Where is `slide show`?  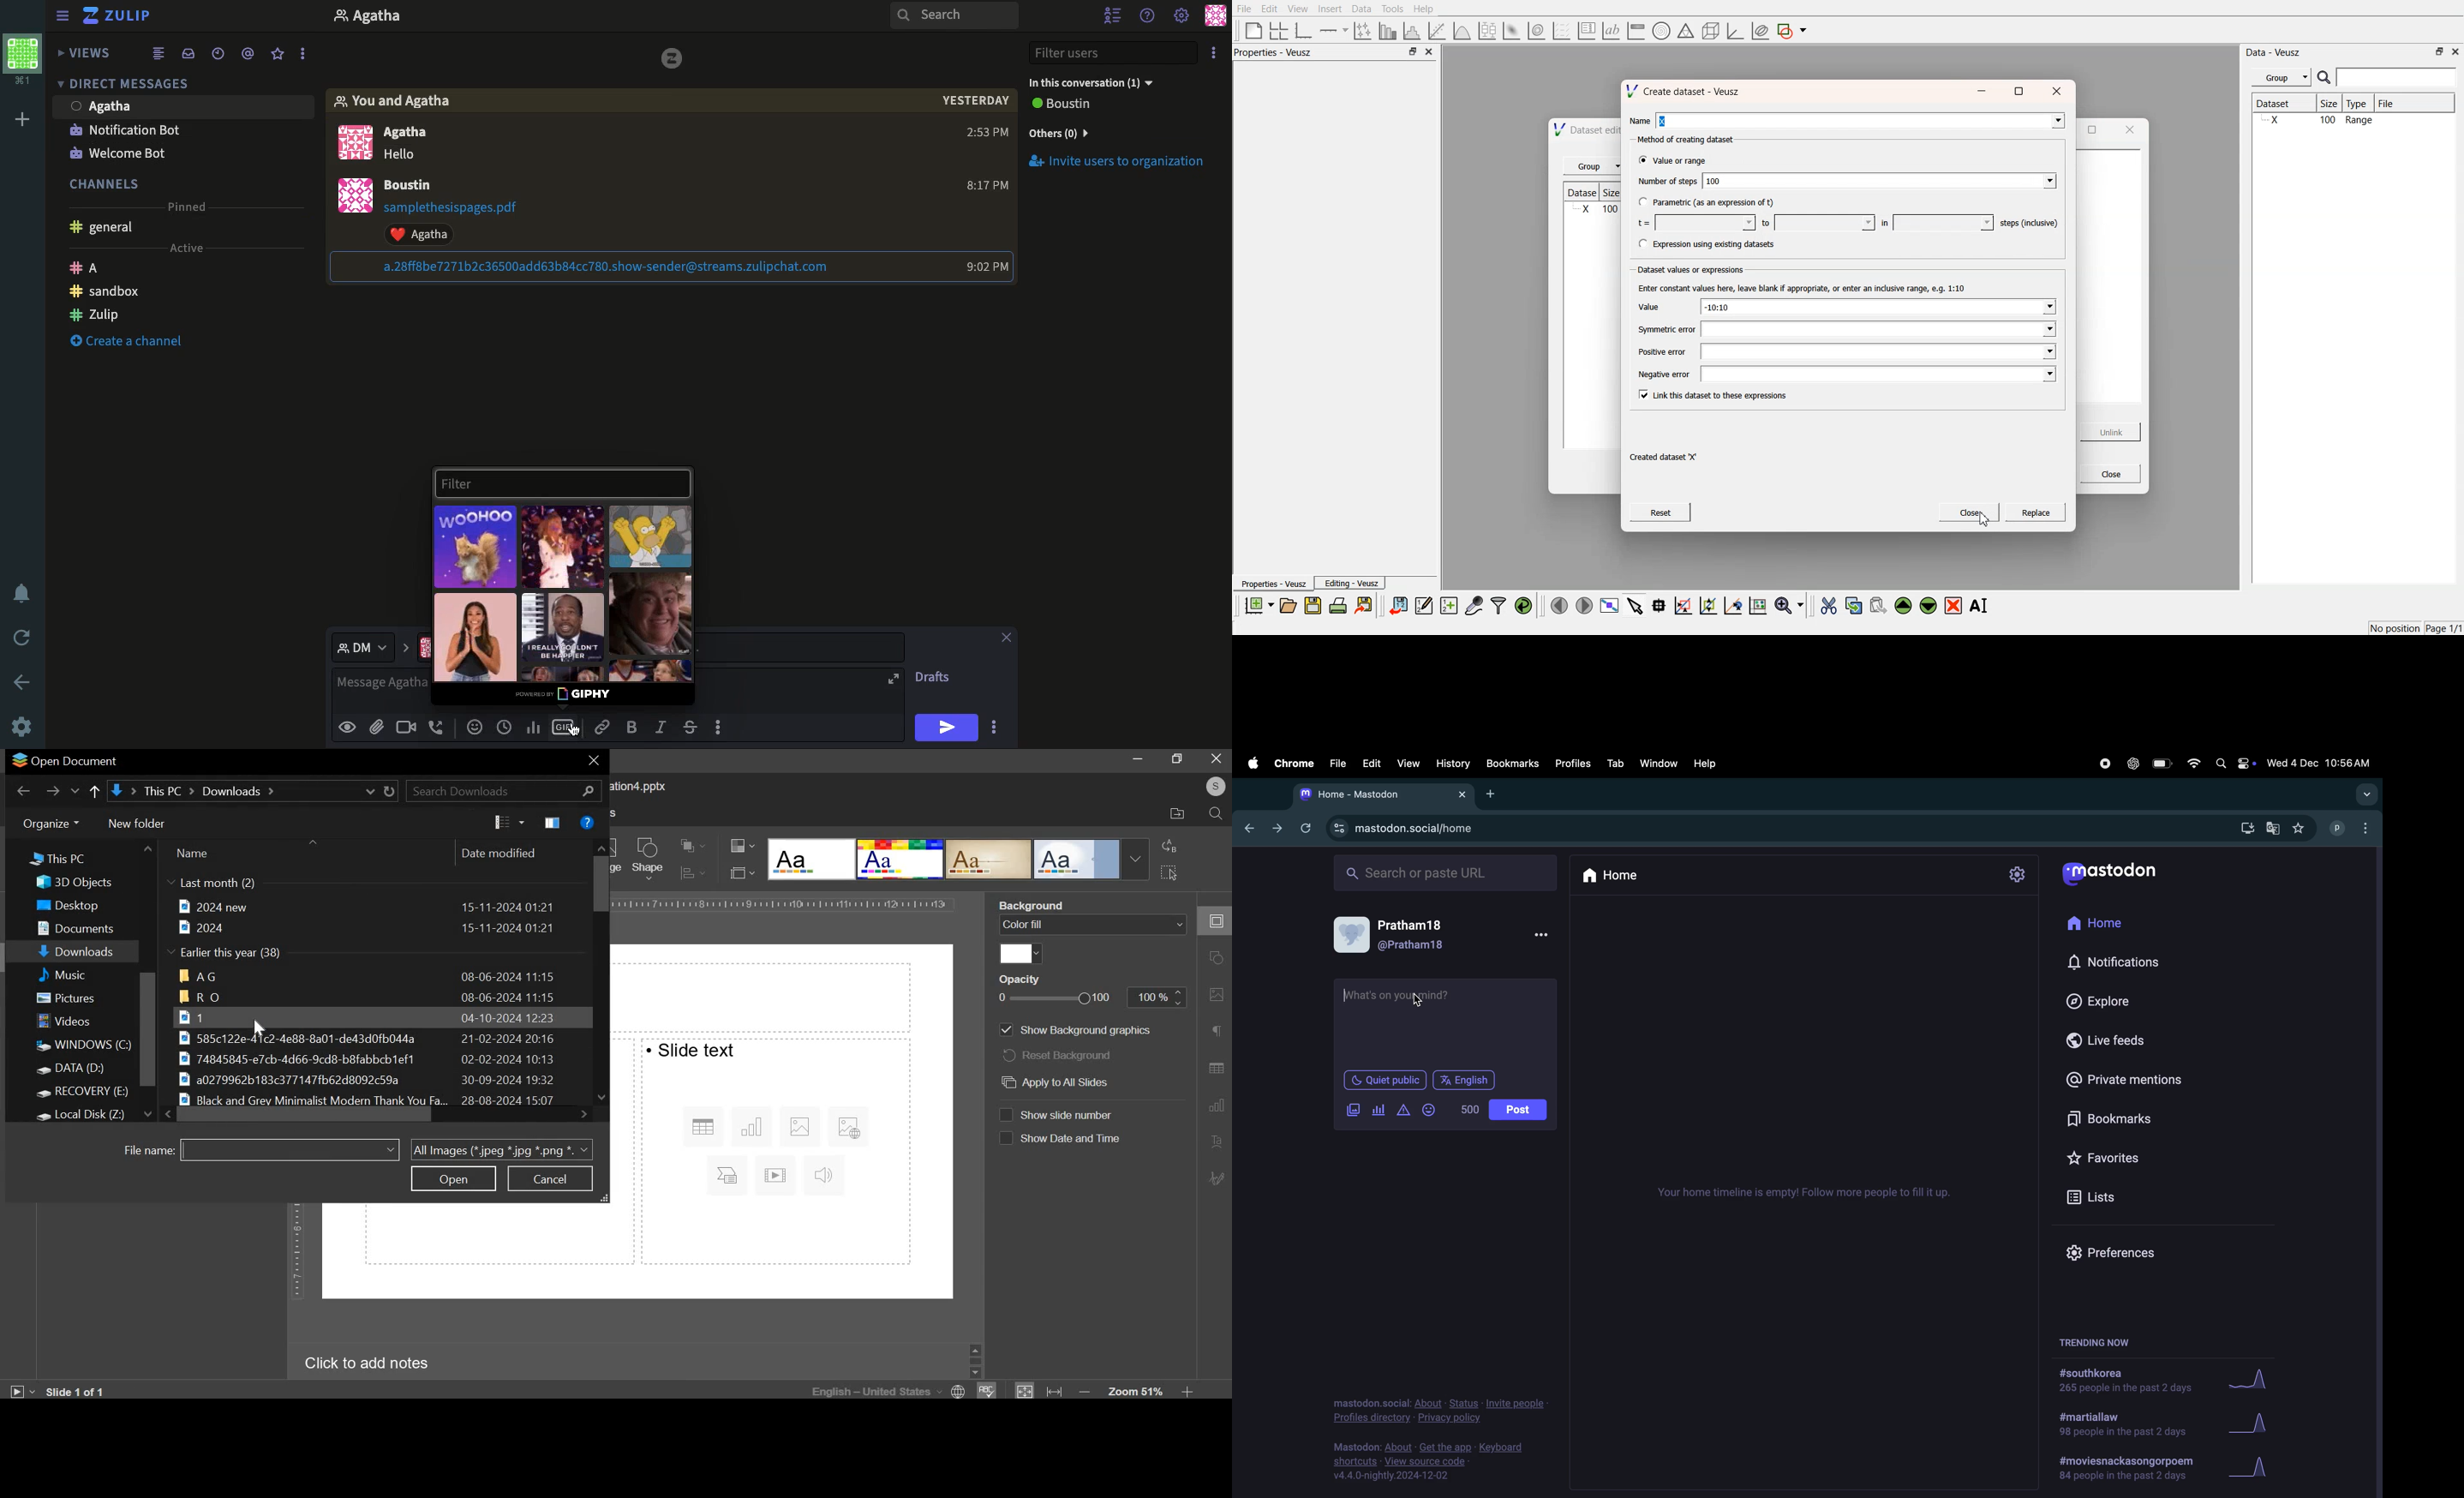 slide show is located at coordinates (21, 1389).